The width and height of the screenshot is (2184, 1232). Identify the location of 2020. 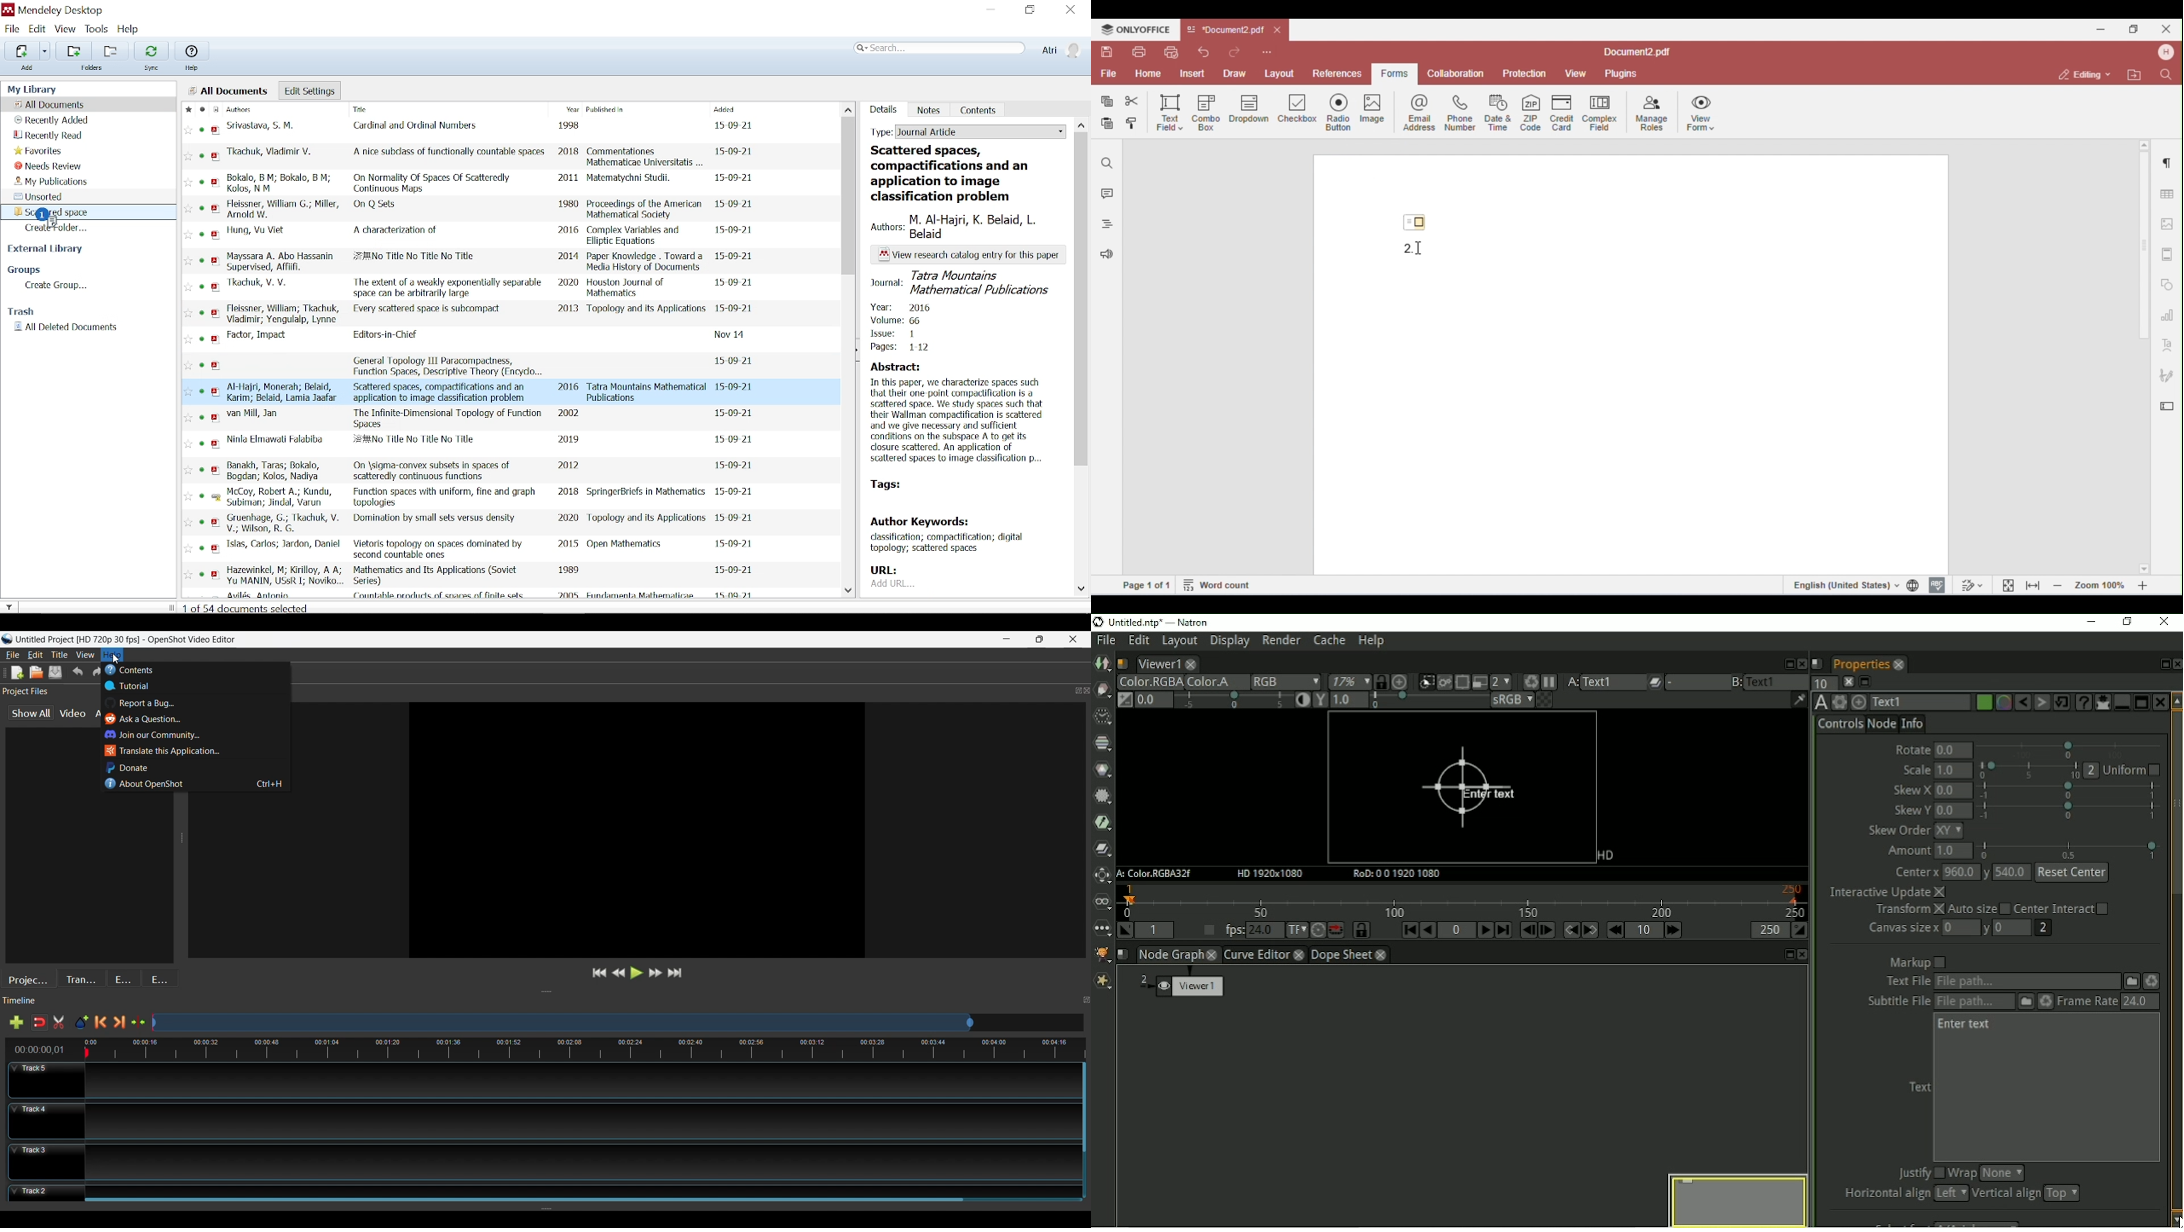
(568, 283).